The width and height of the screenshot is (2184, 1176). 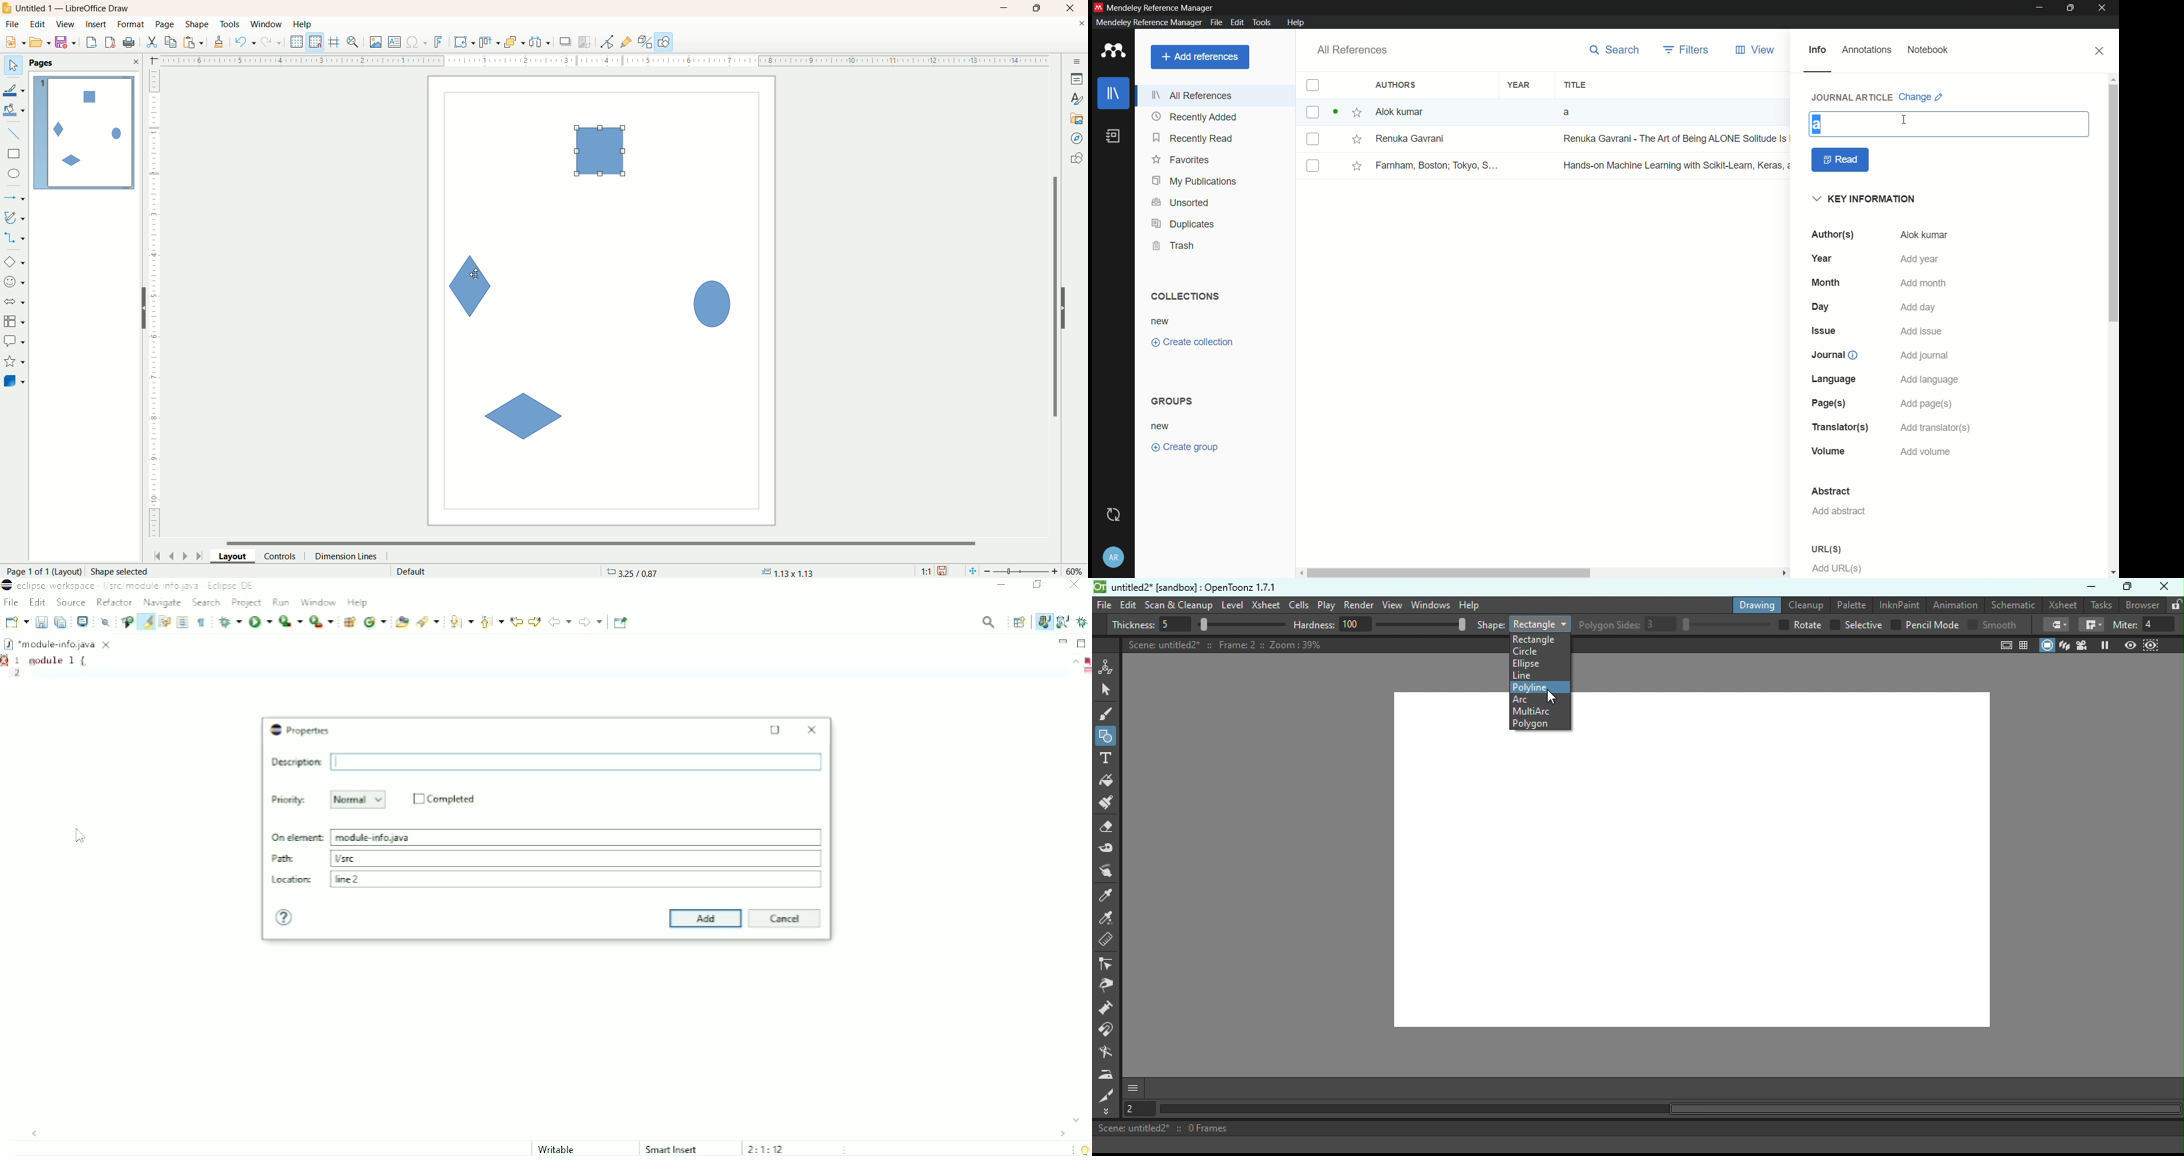 I want to click on Maximize, so click(x=1083, y=642).